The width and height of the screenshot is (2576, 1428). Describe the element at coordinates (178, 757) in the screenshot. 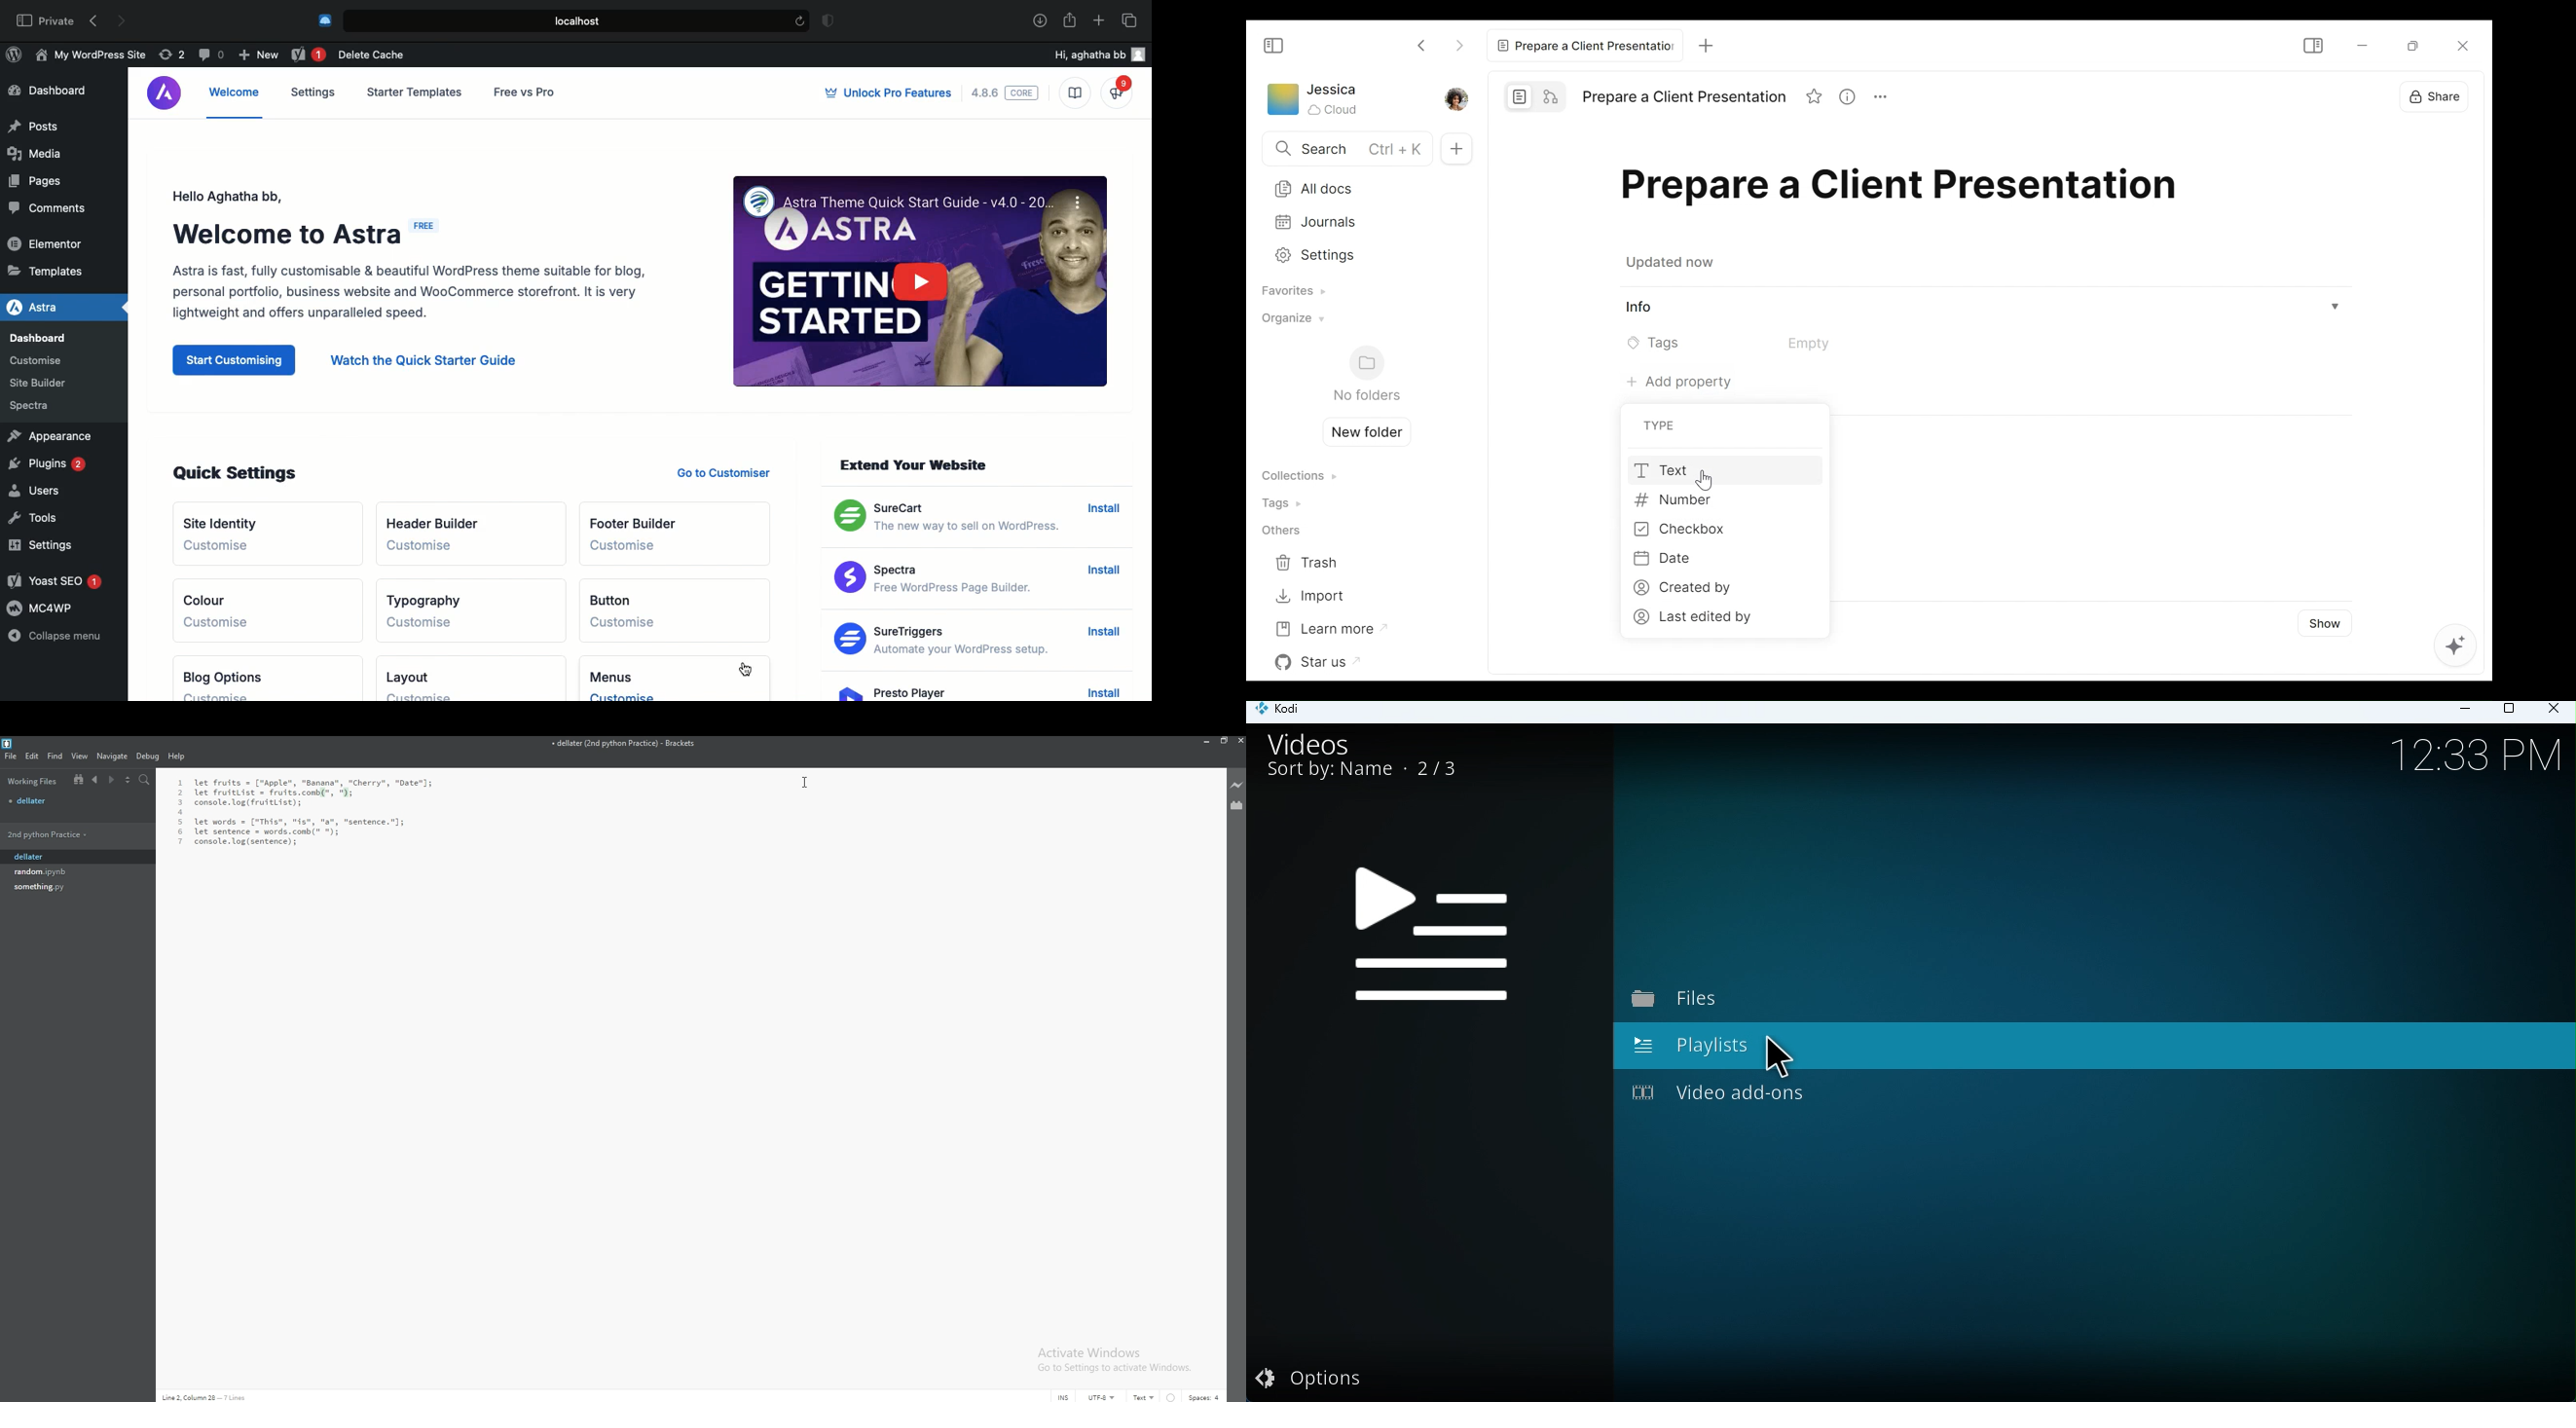

I see `help` at that location.